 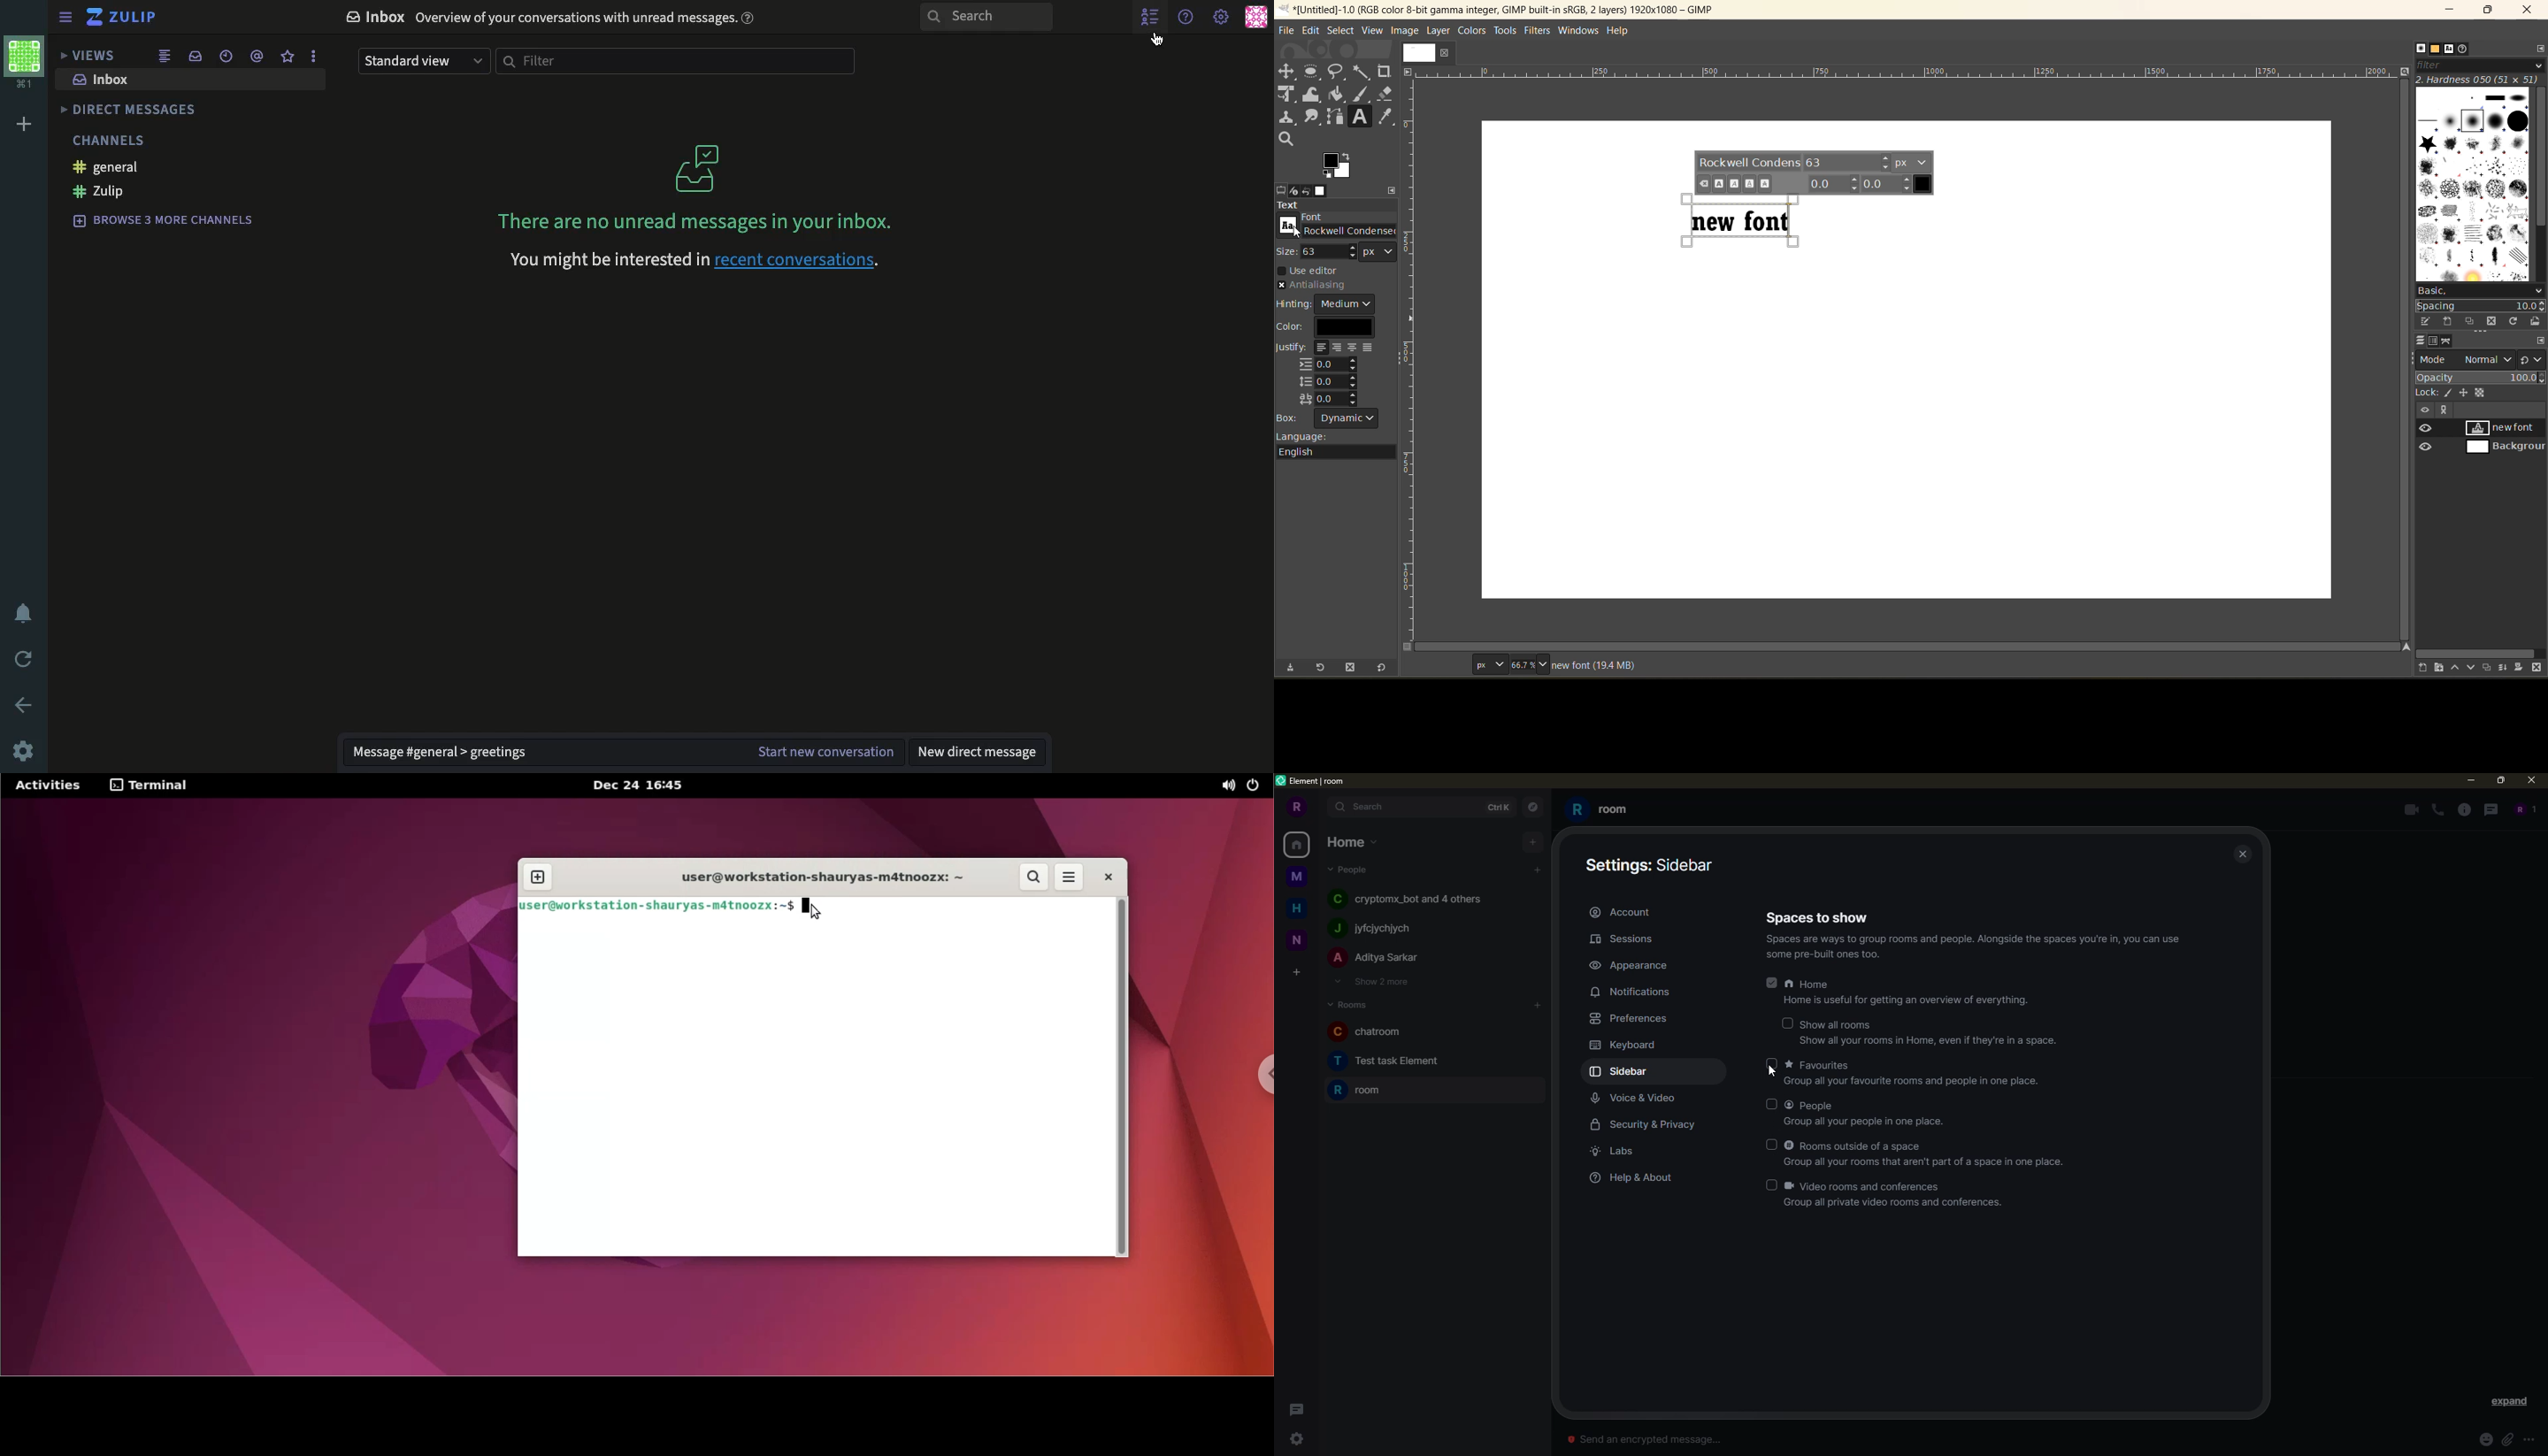 What do you see at coordinates (1312, 782) in the screenshot?
I see `element` at bounding box center [1312, 782].